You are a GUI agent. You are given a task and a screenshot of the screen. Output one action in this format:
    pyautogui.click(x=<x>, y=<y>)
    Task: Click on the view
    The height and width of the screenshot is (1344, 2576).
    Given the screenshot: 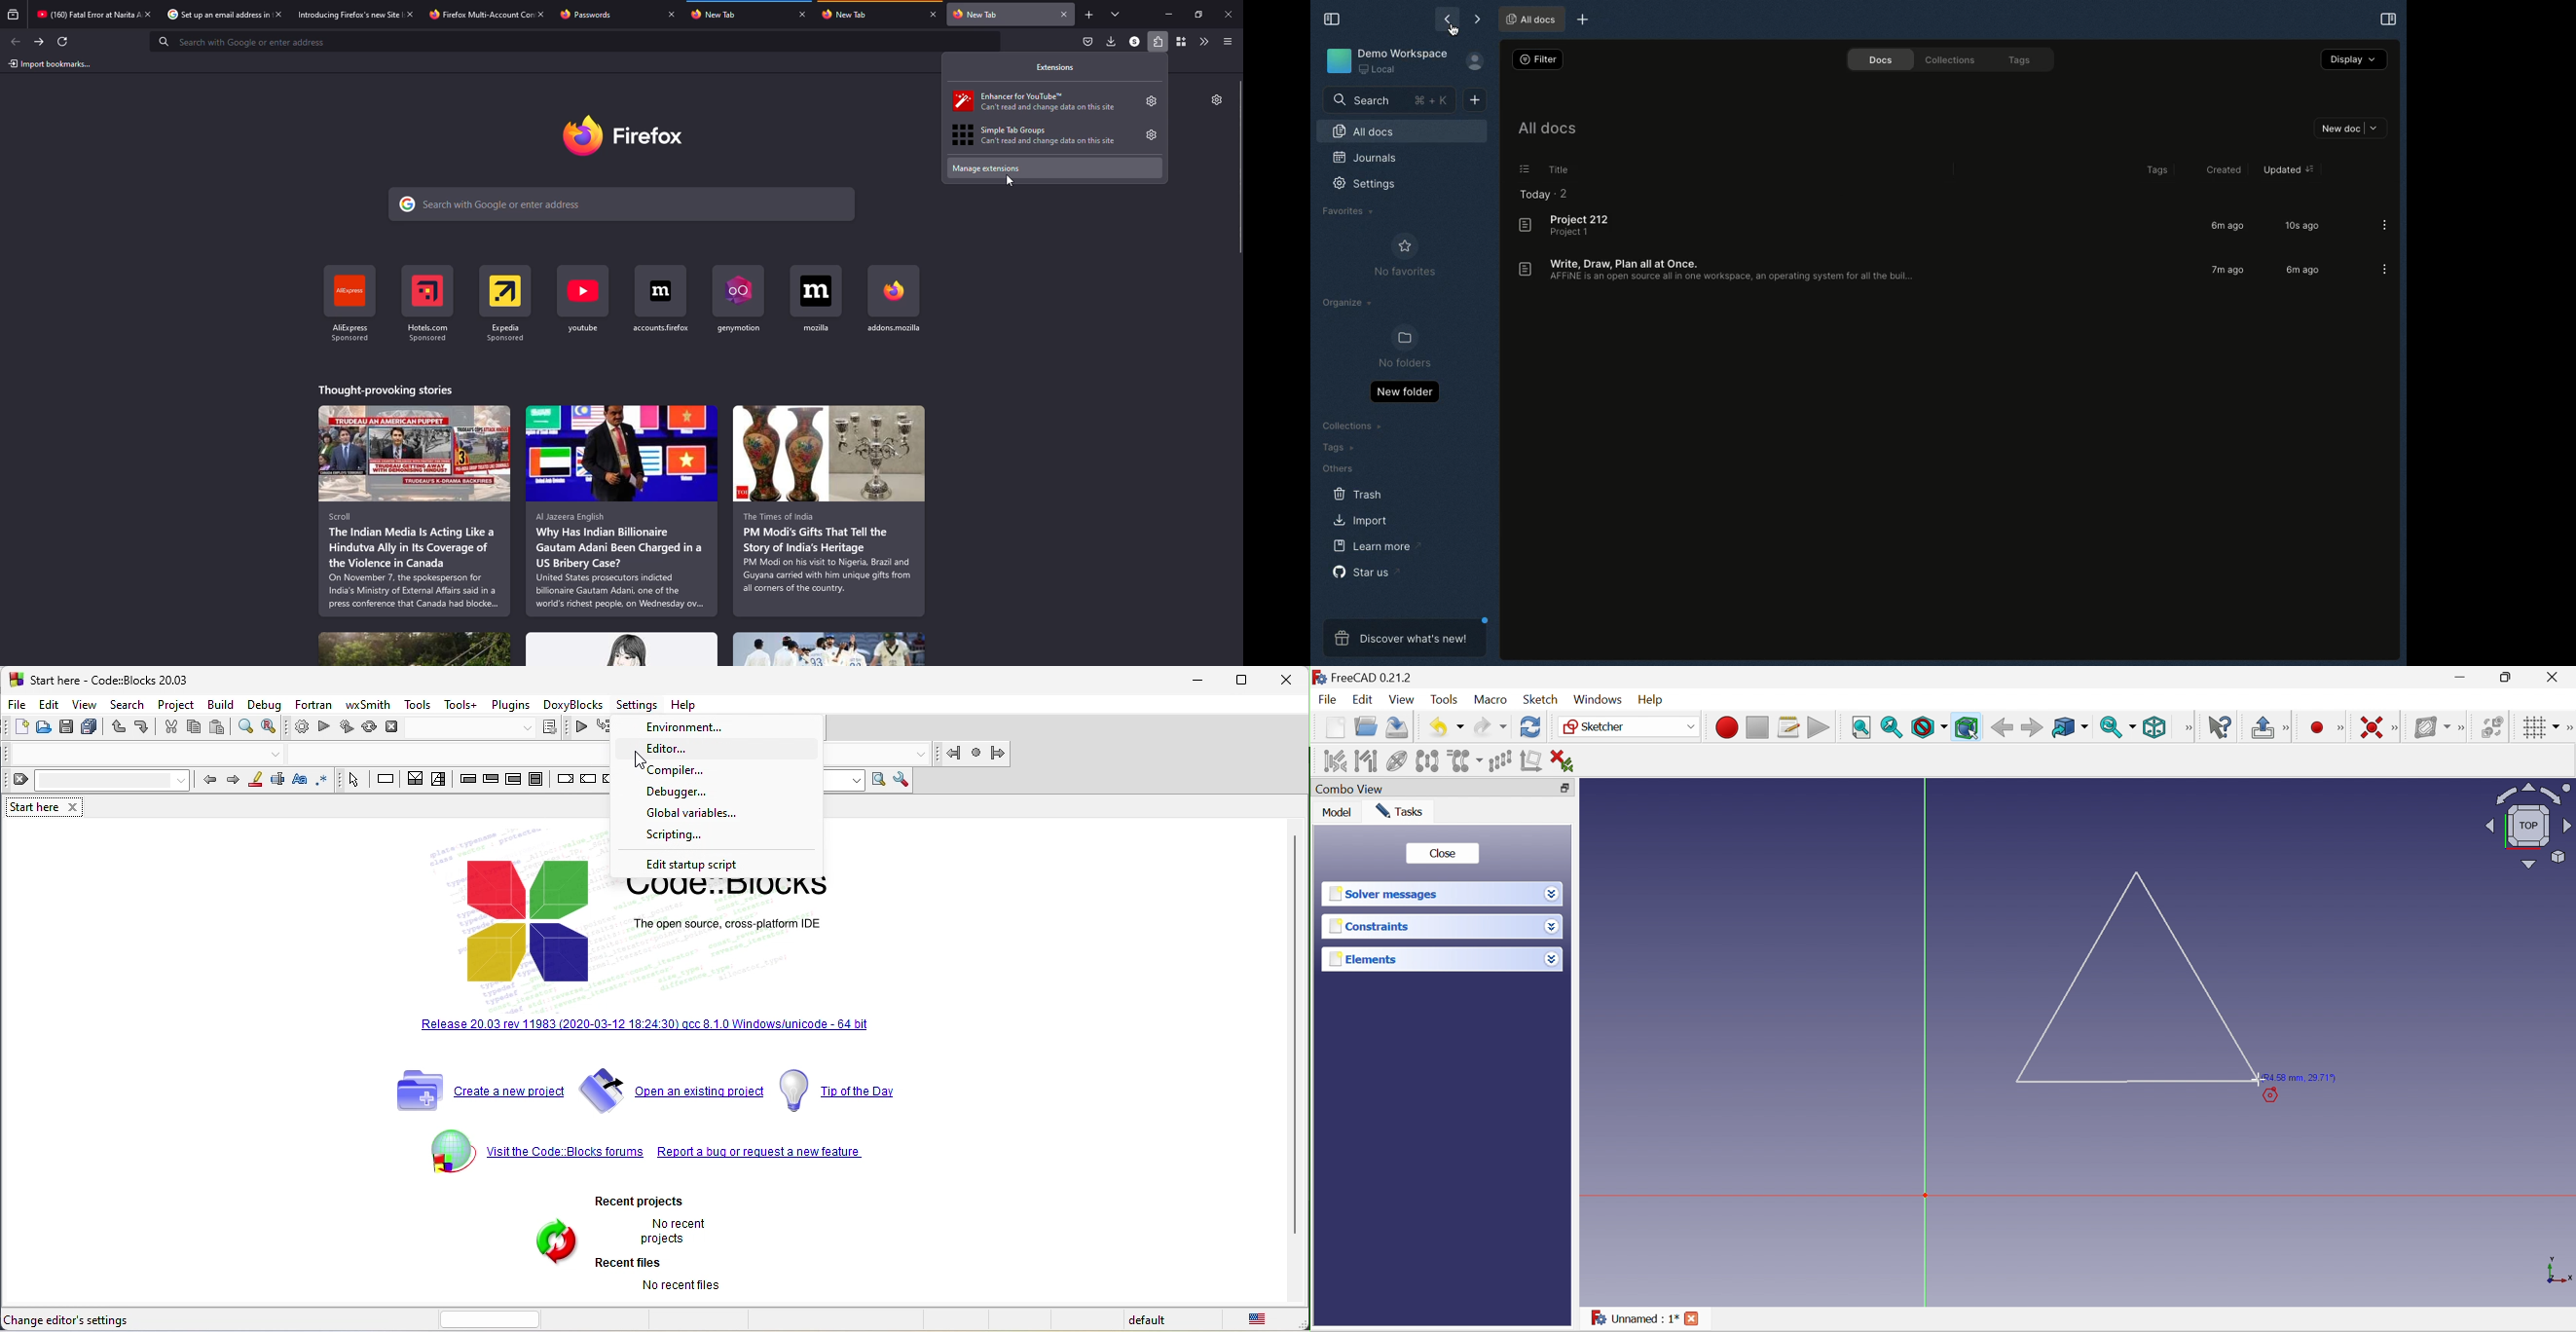 What is the action you would take?
    pyautogui.click(x=85, y=705)
    